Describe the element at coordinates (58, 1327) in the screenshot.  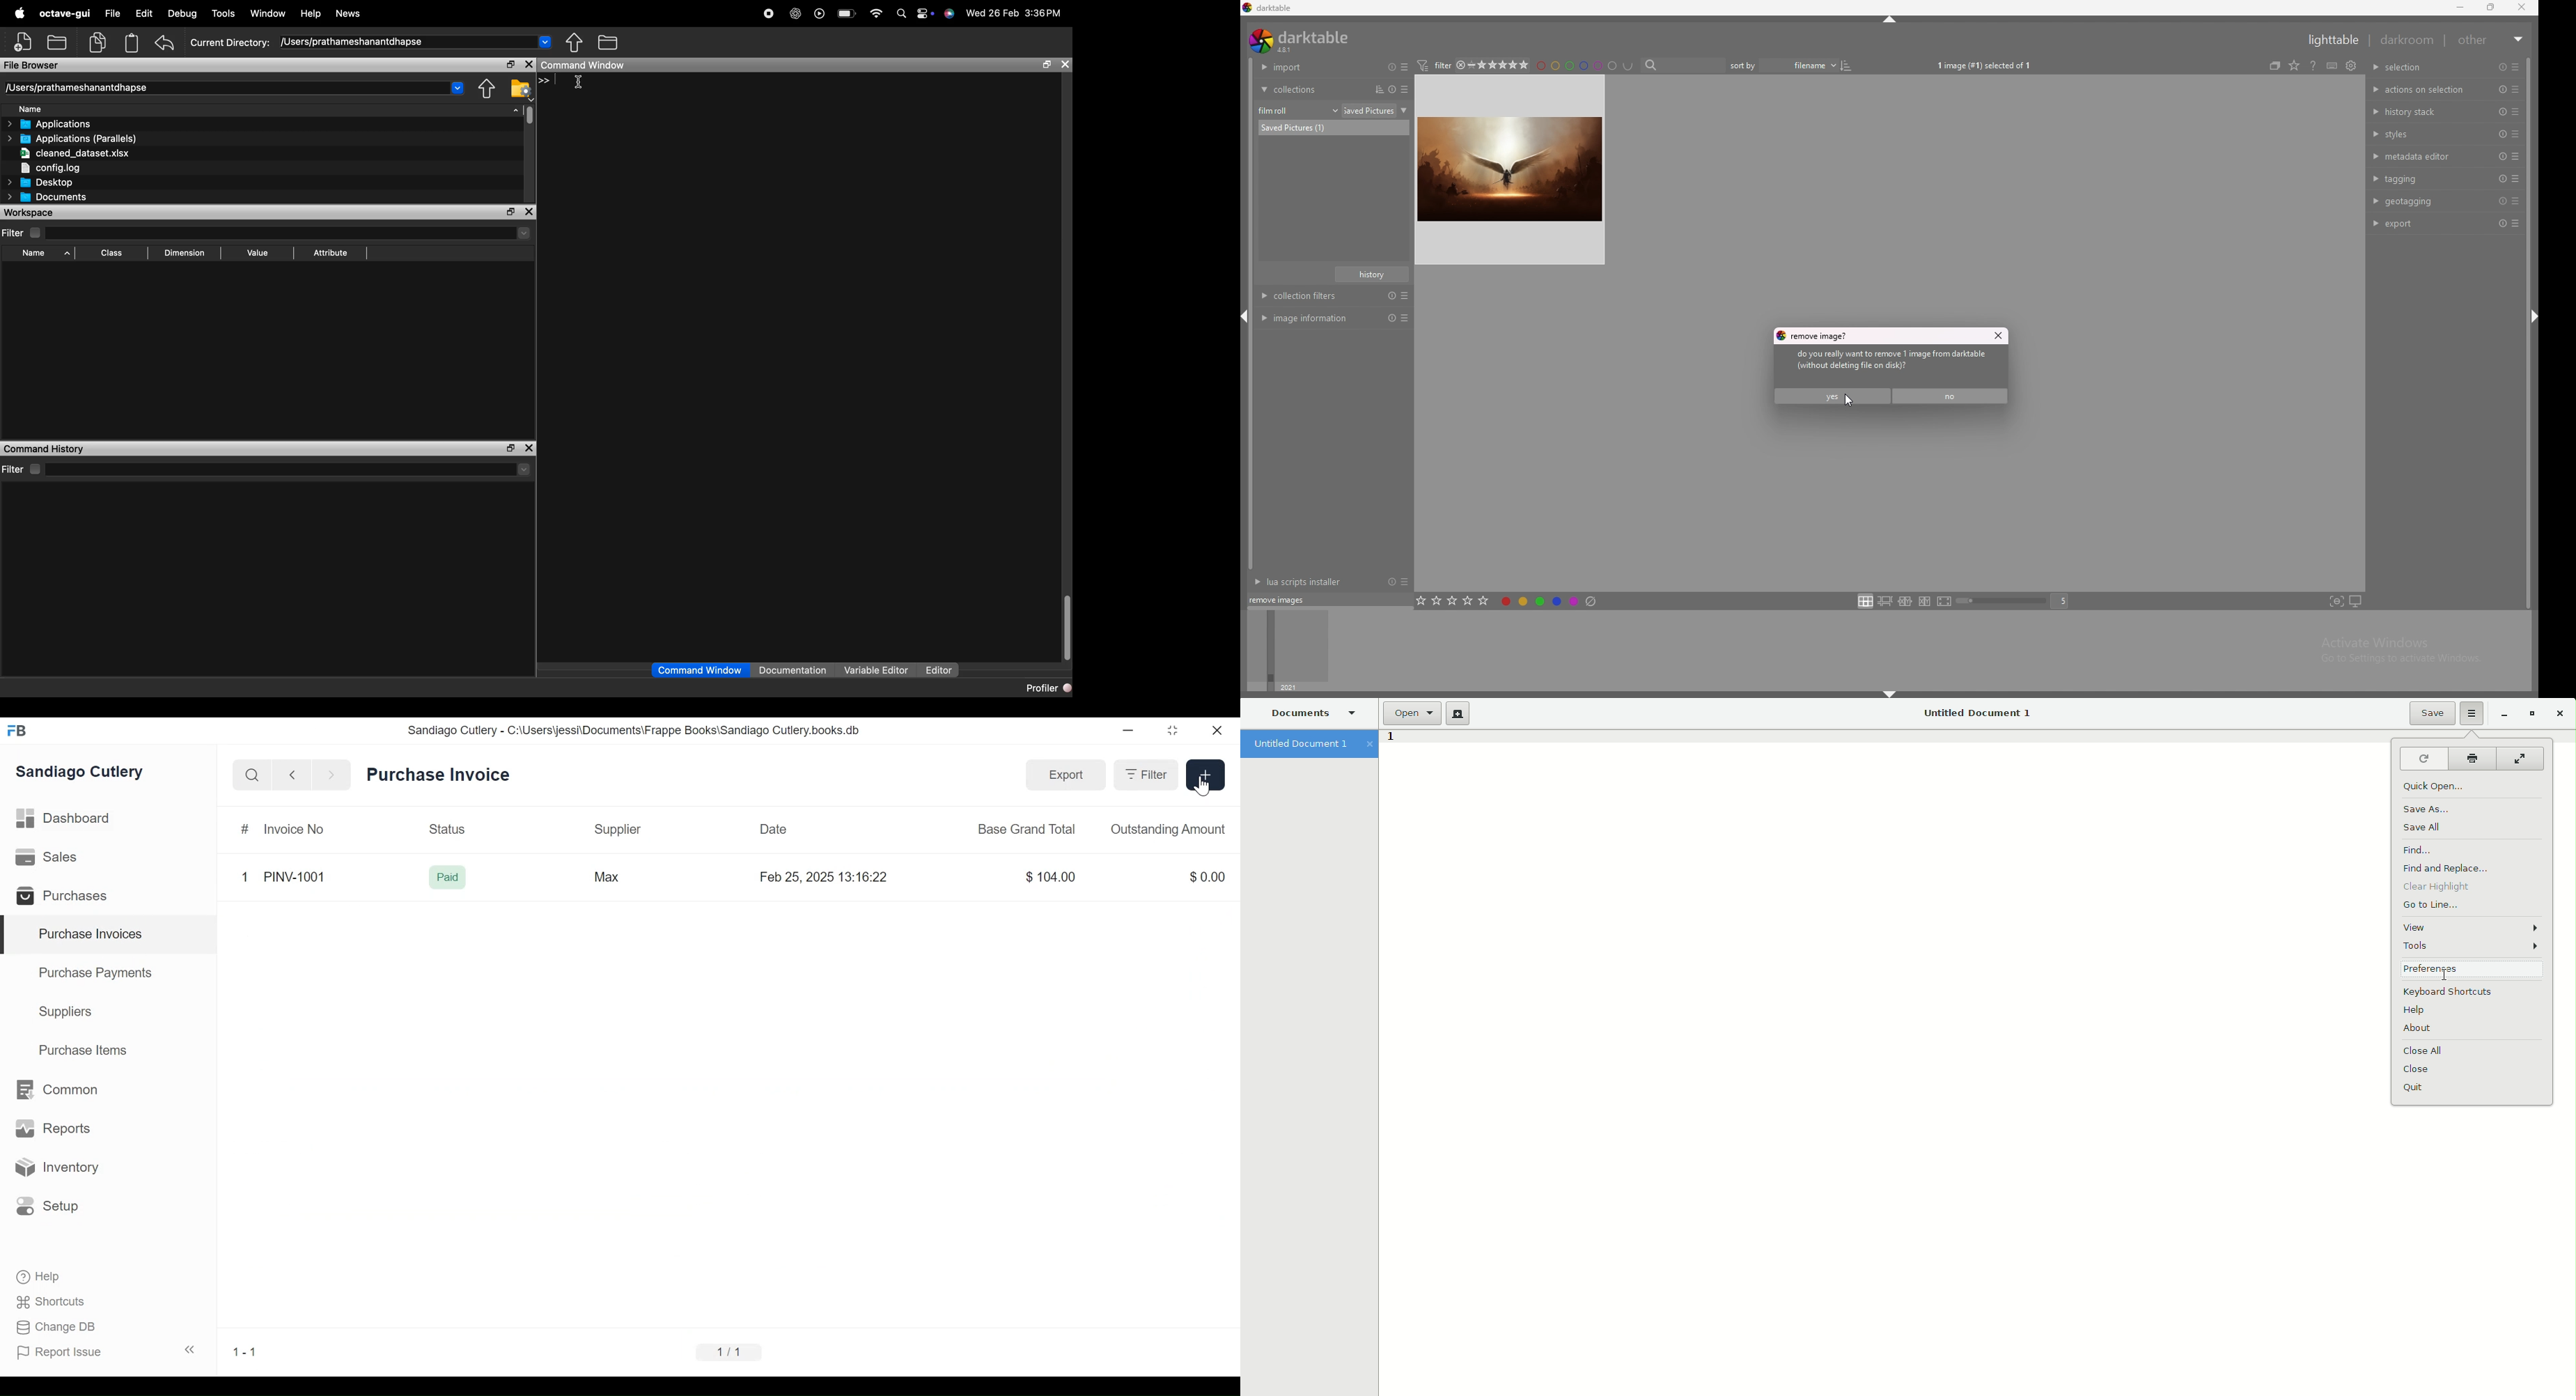
I see `Change DB` at that location.